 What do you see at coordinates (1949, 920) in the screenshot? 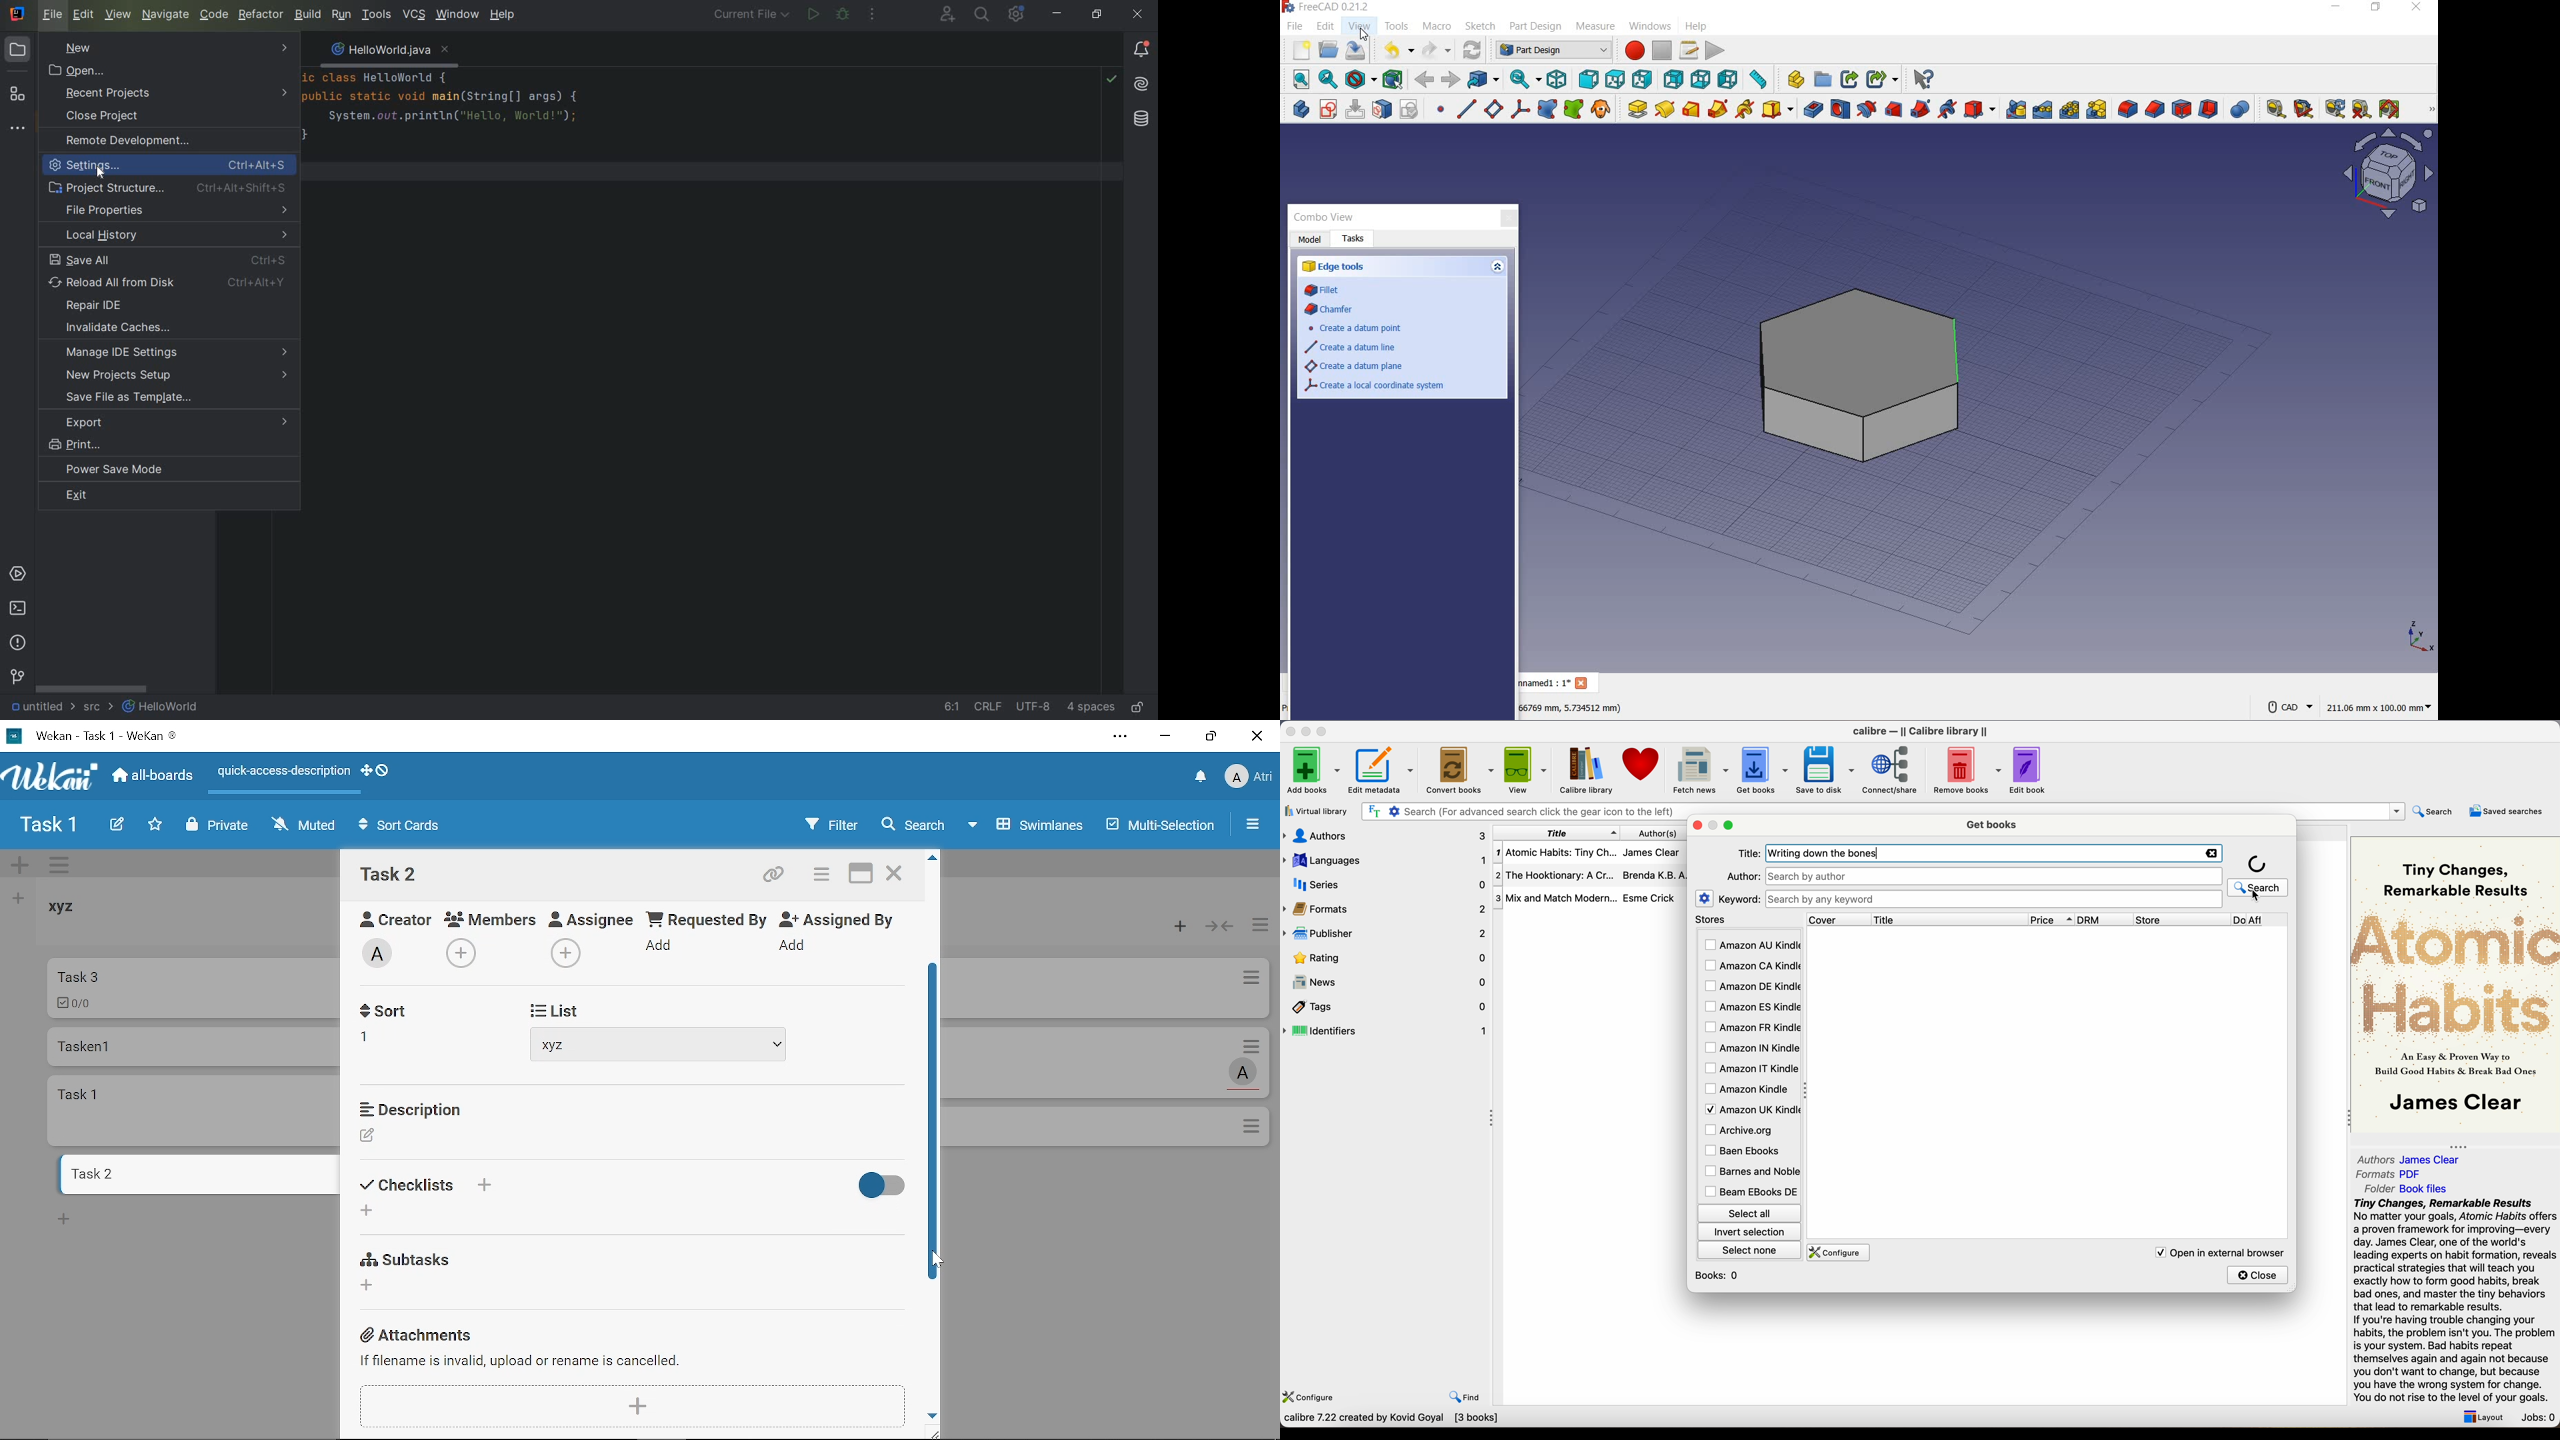
I see `title` at bounding box center [1949, 920].